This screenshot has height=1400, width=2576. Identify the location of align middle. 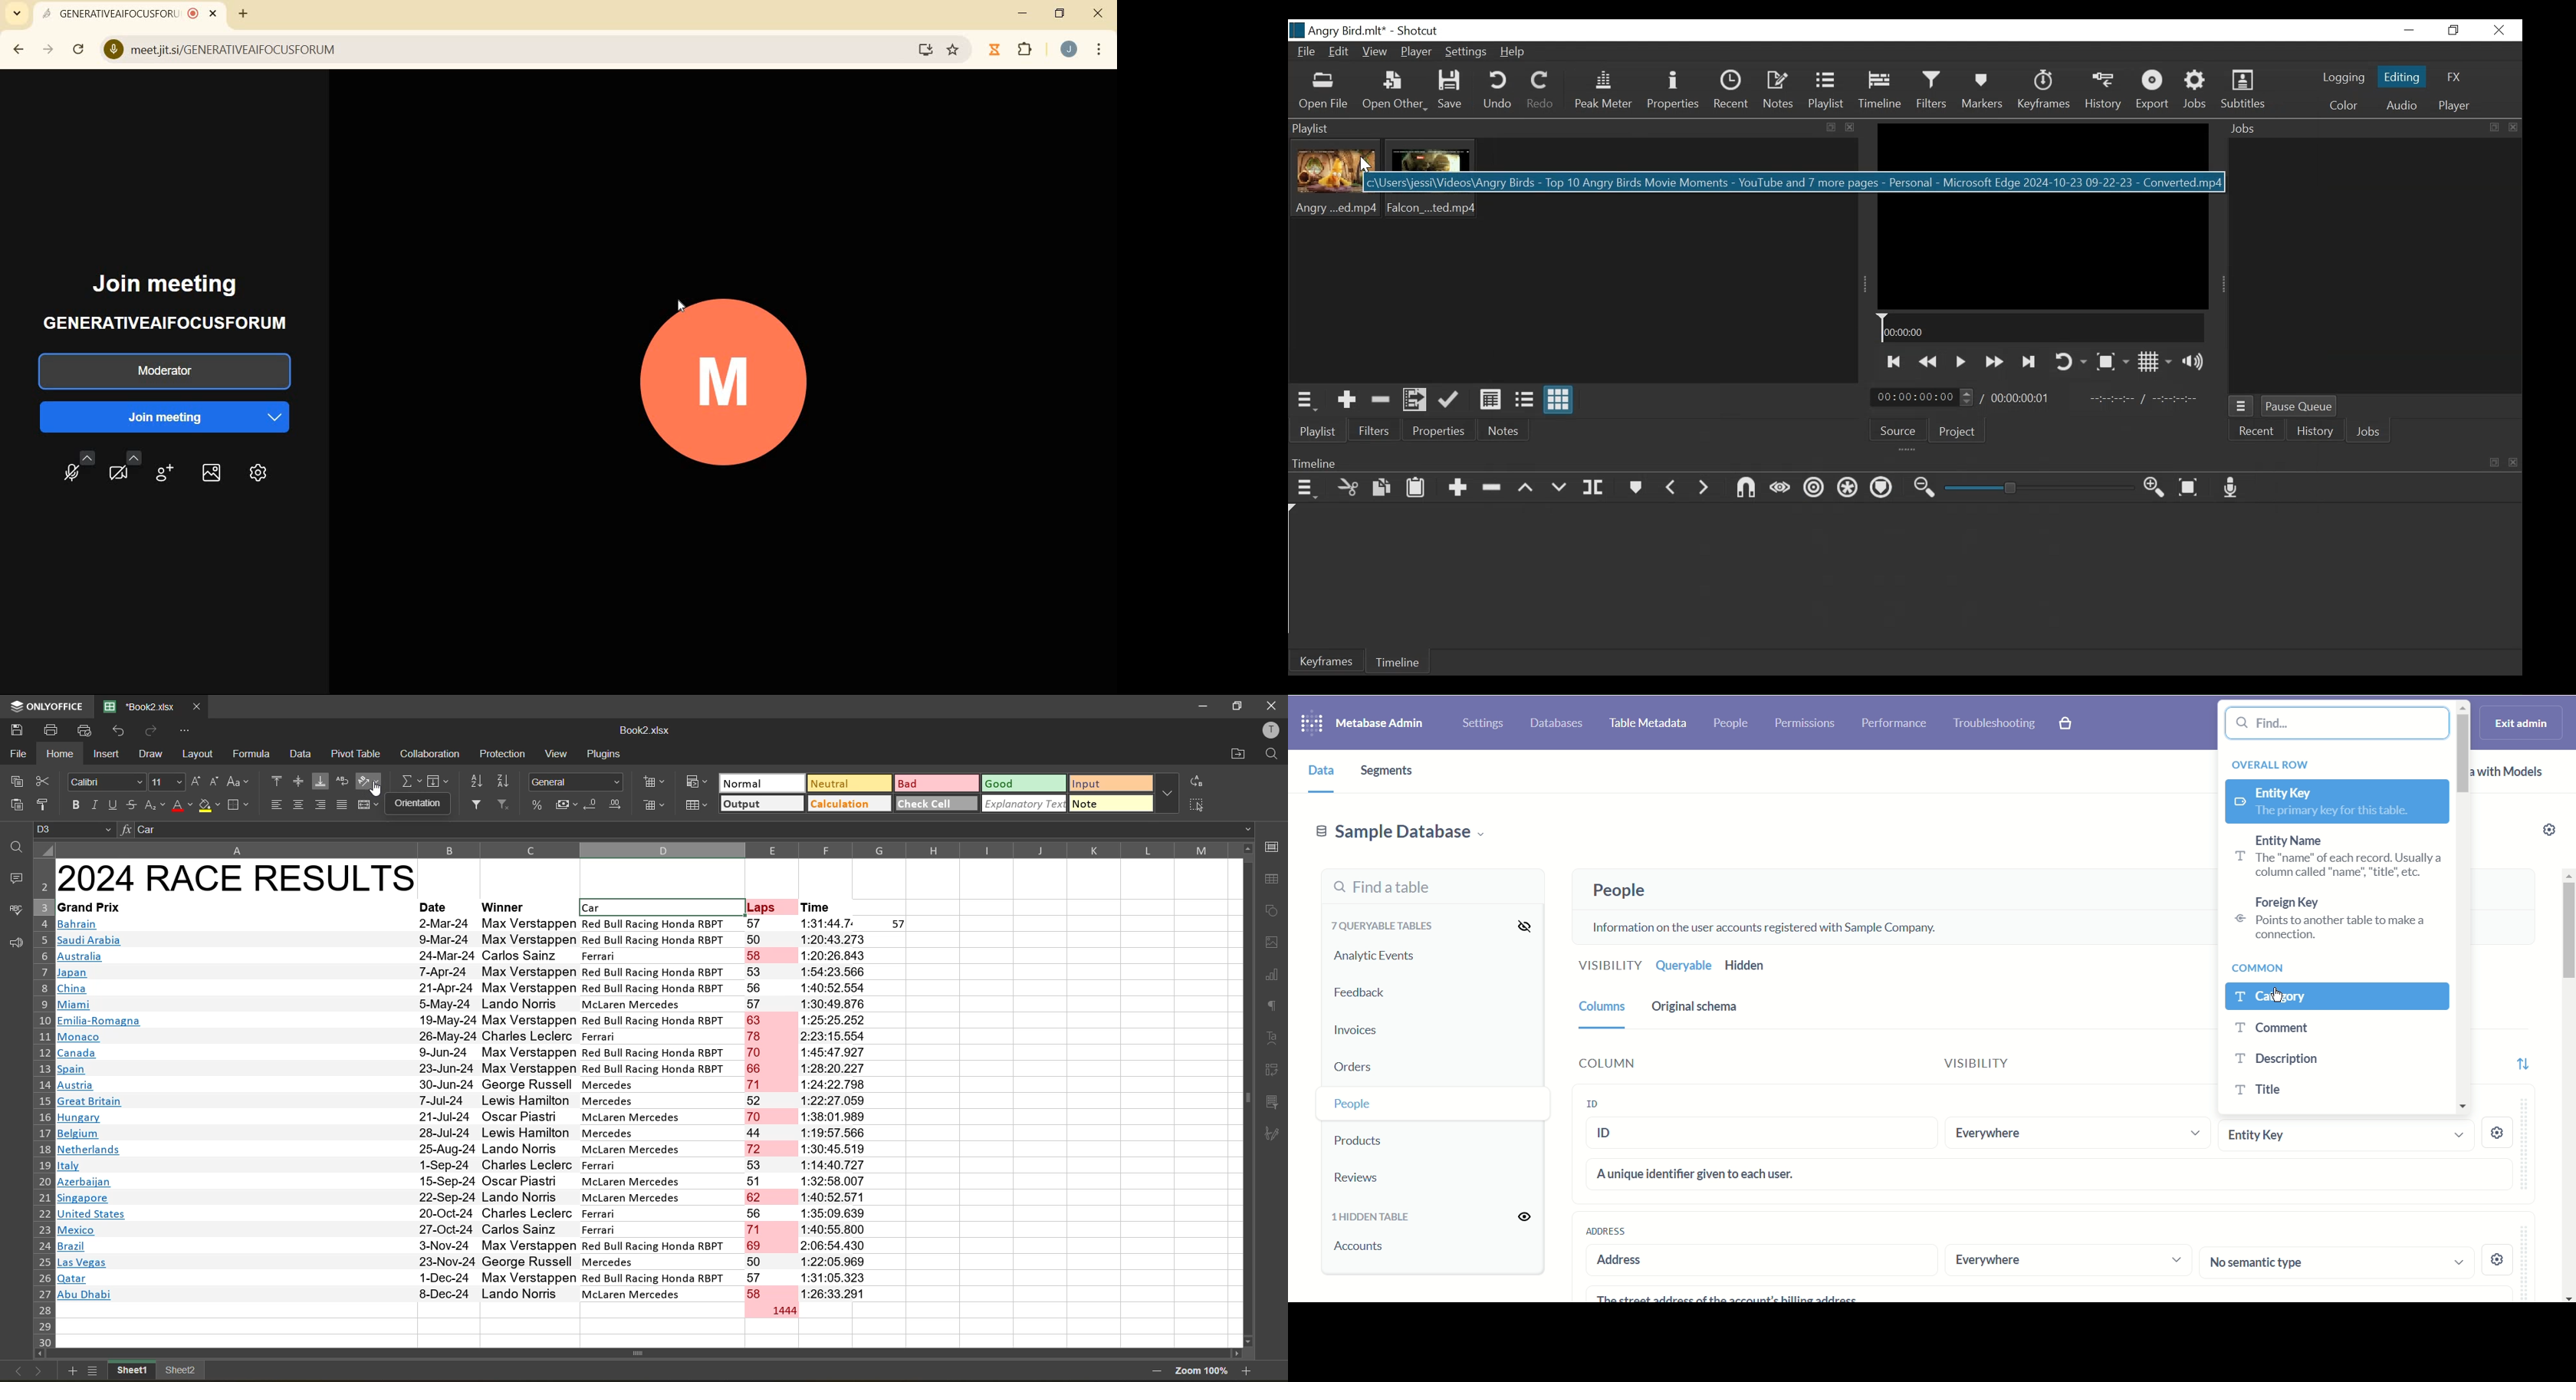
(298, 780).